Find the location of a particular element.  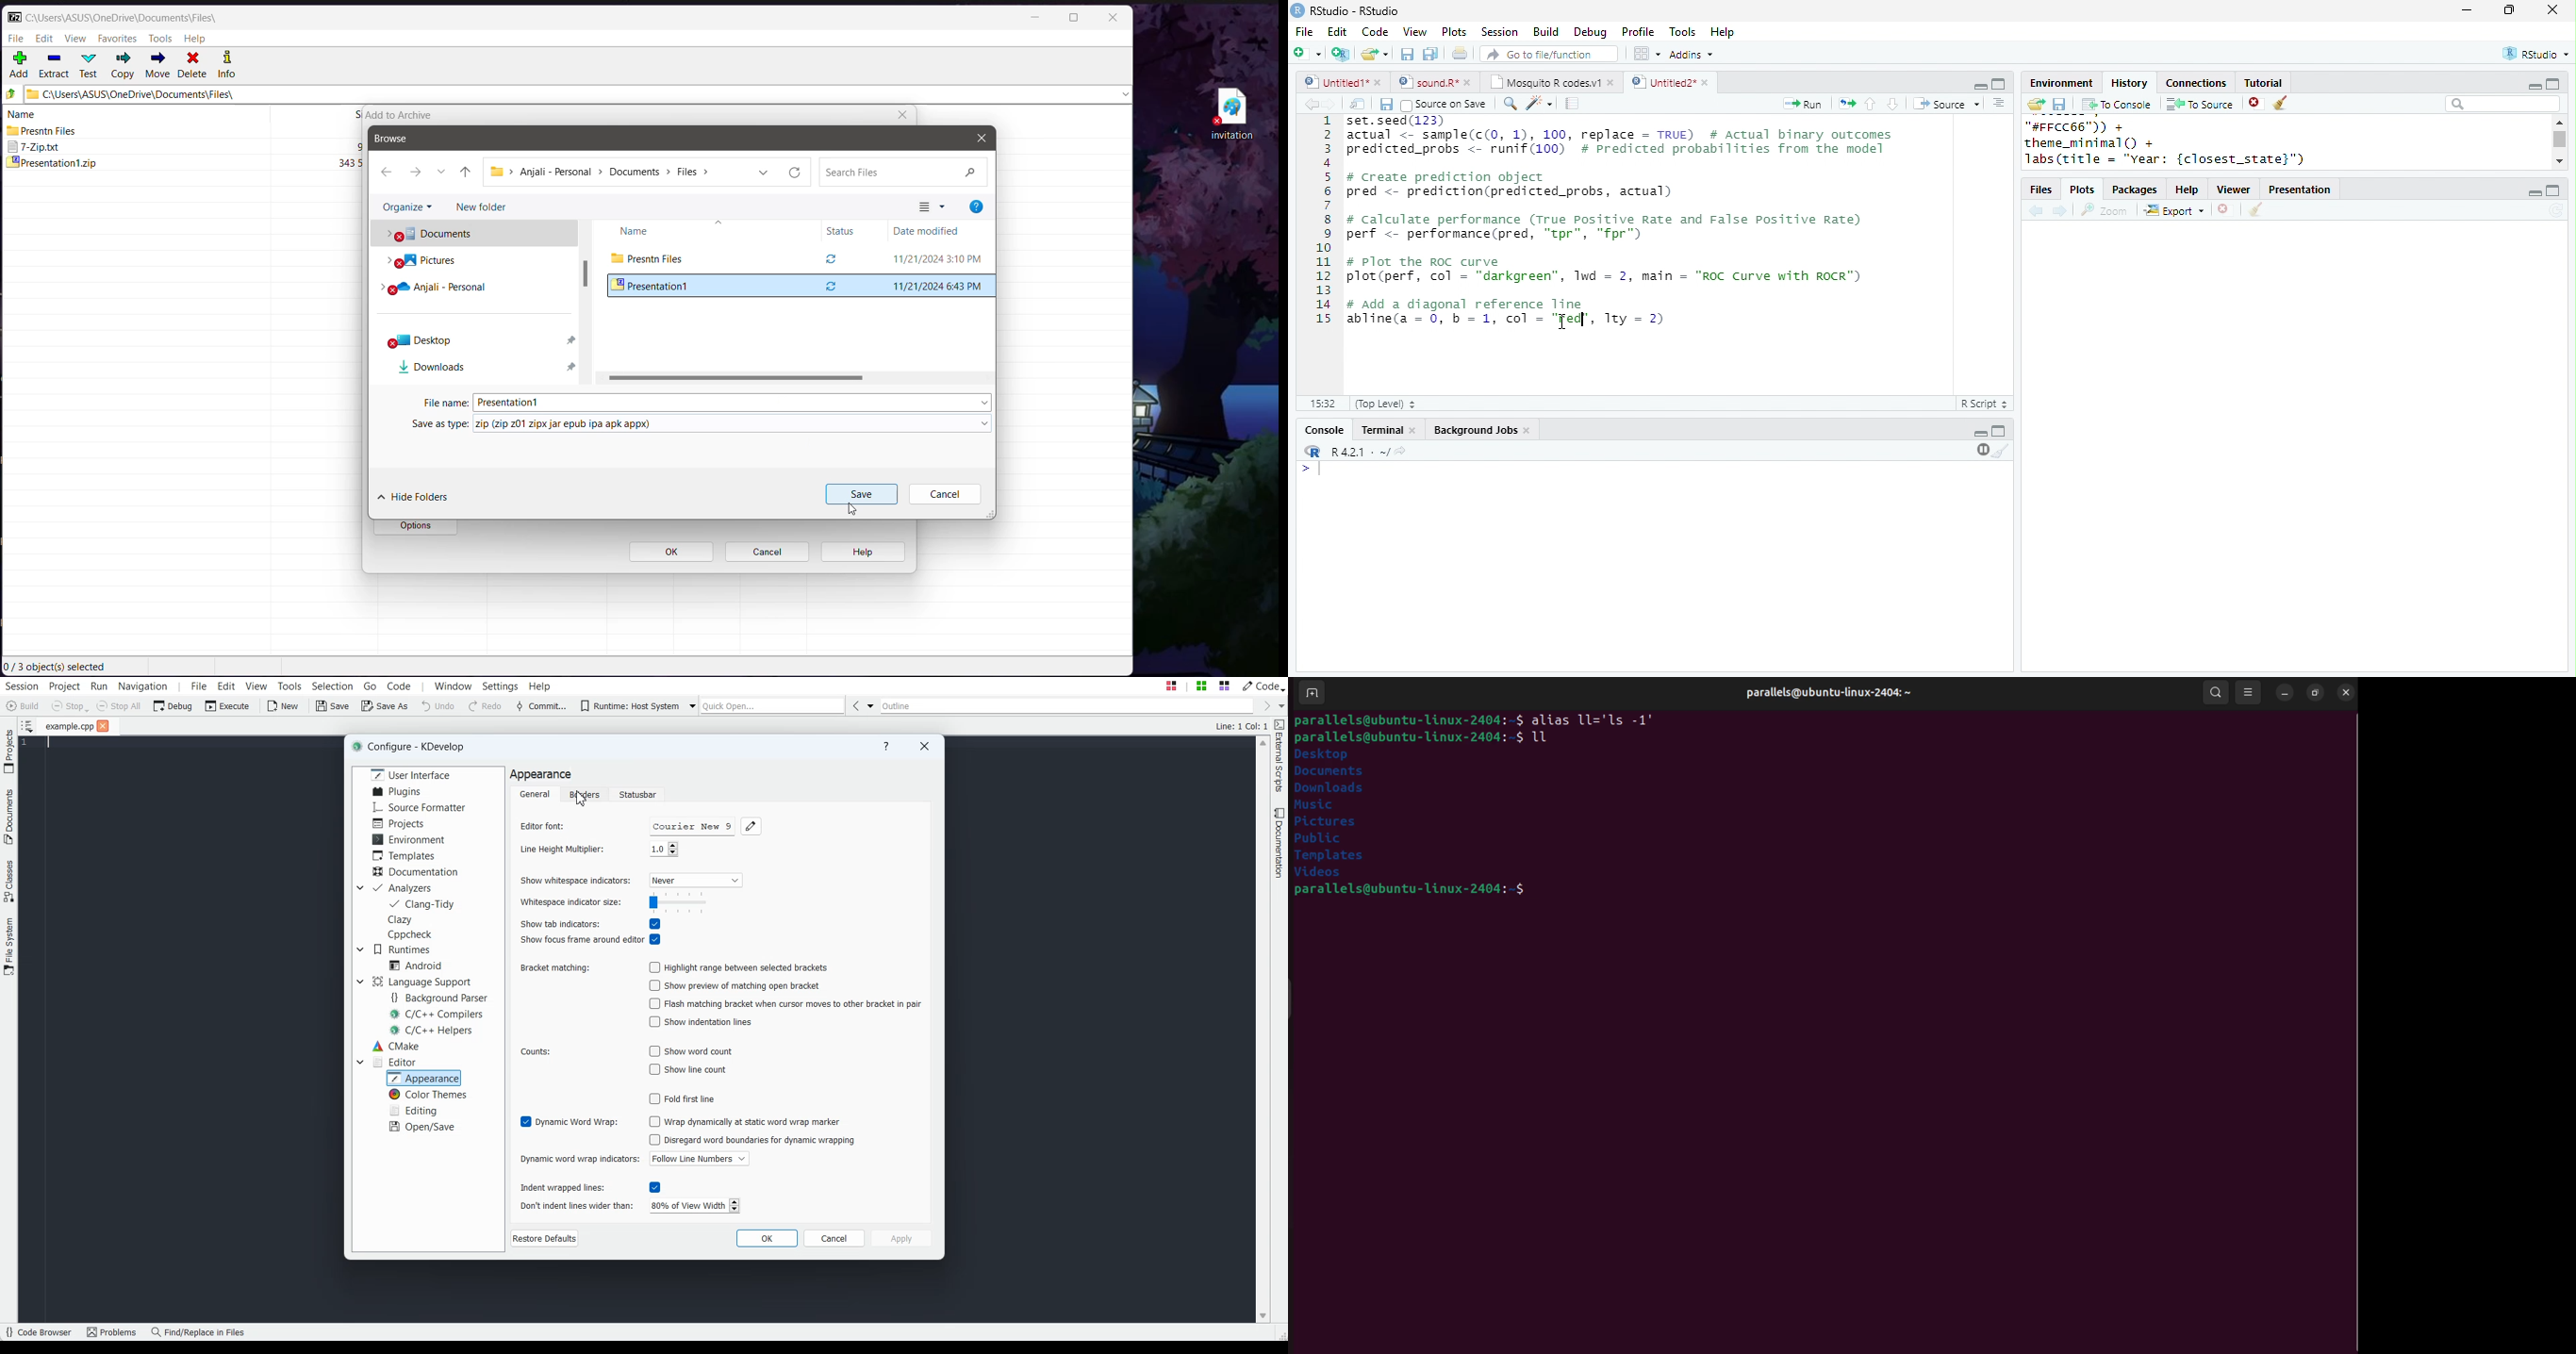

clear is located at coordinates (2282, 104).